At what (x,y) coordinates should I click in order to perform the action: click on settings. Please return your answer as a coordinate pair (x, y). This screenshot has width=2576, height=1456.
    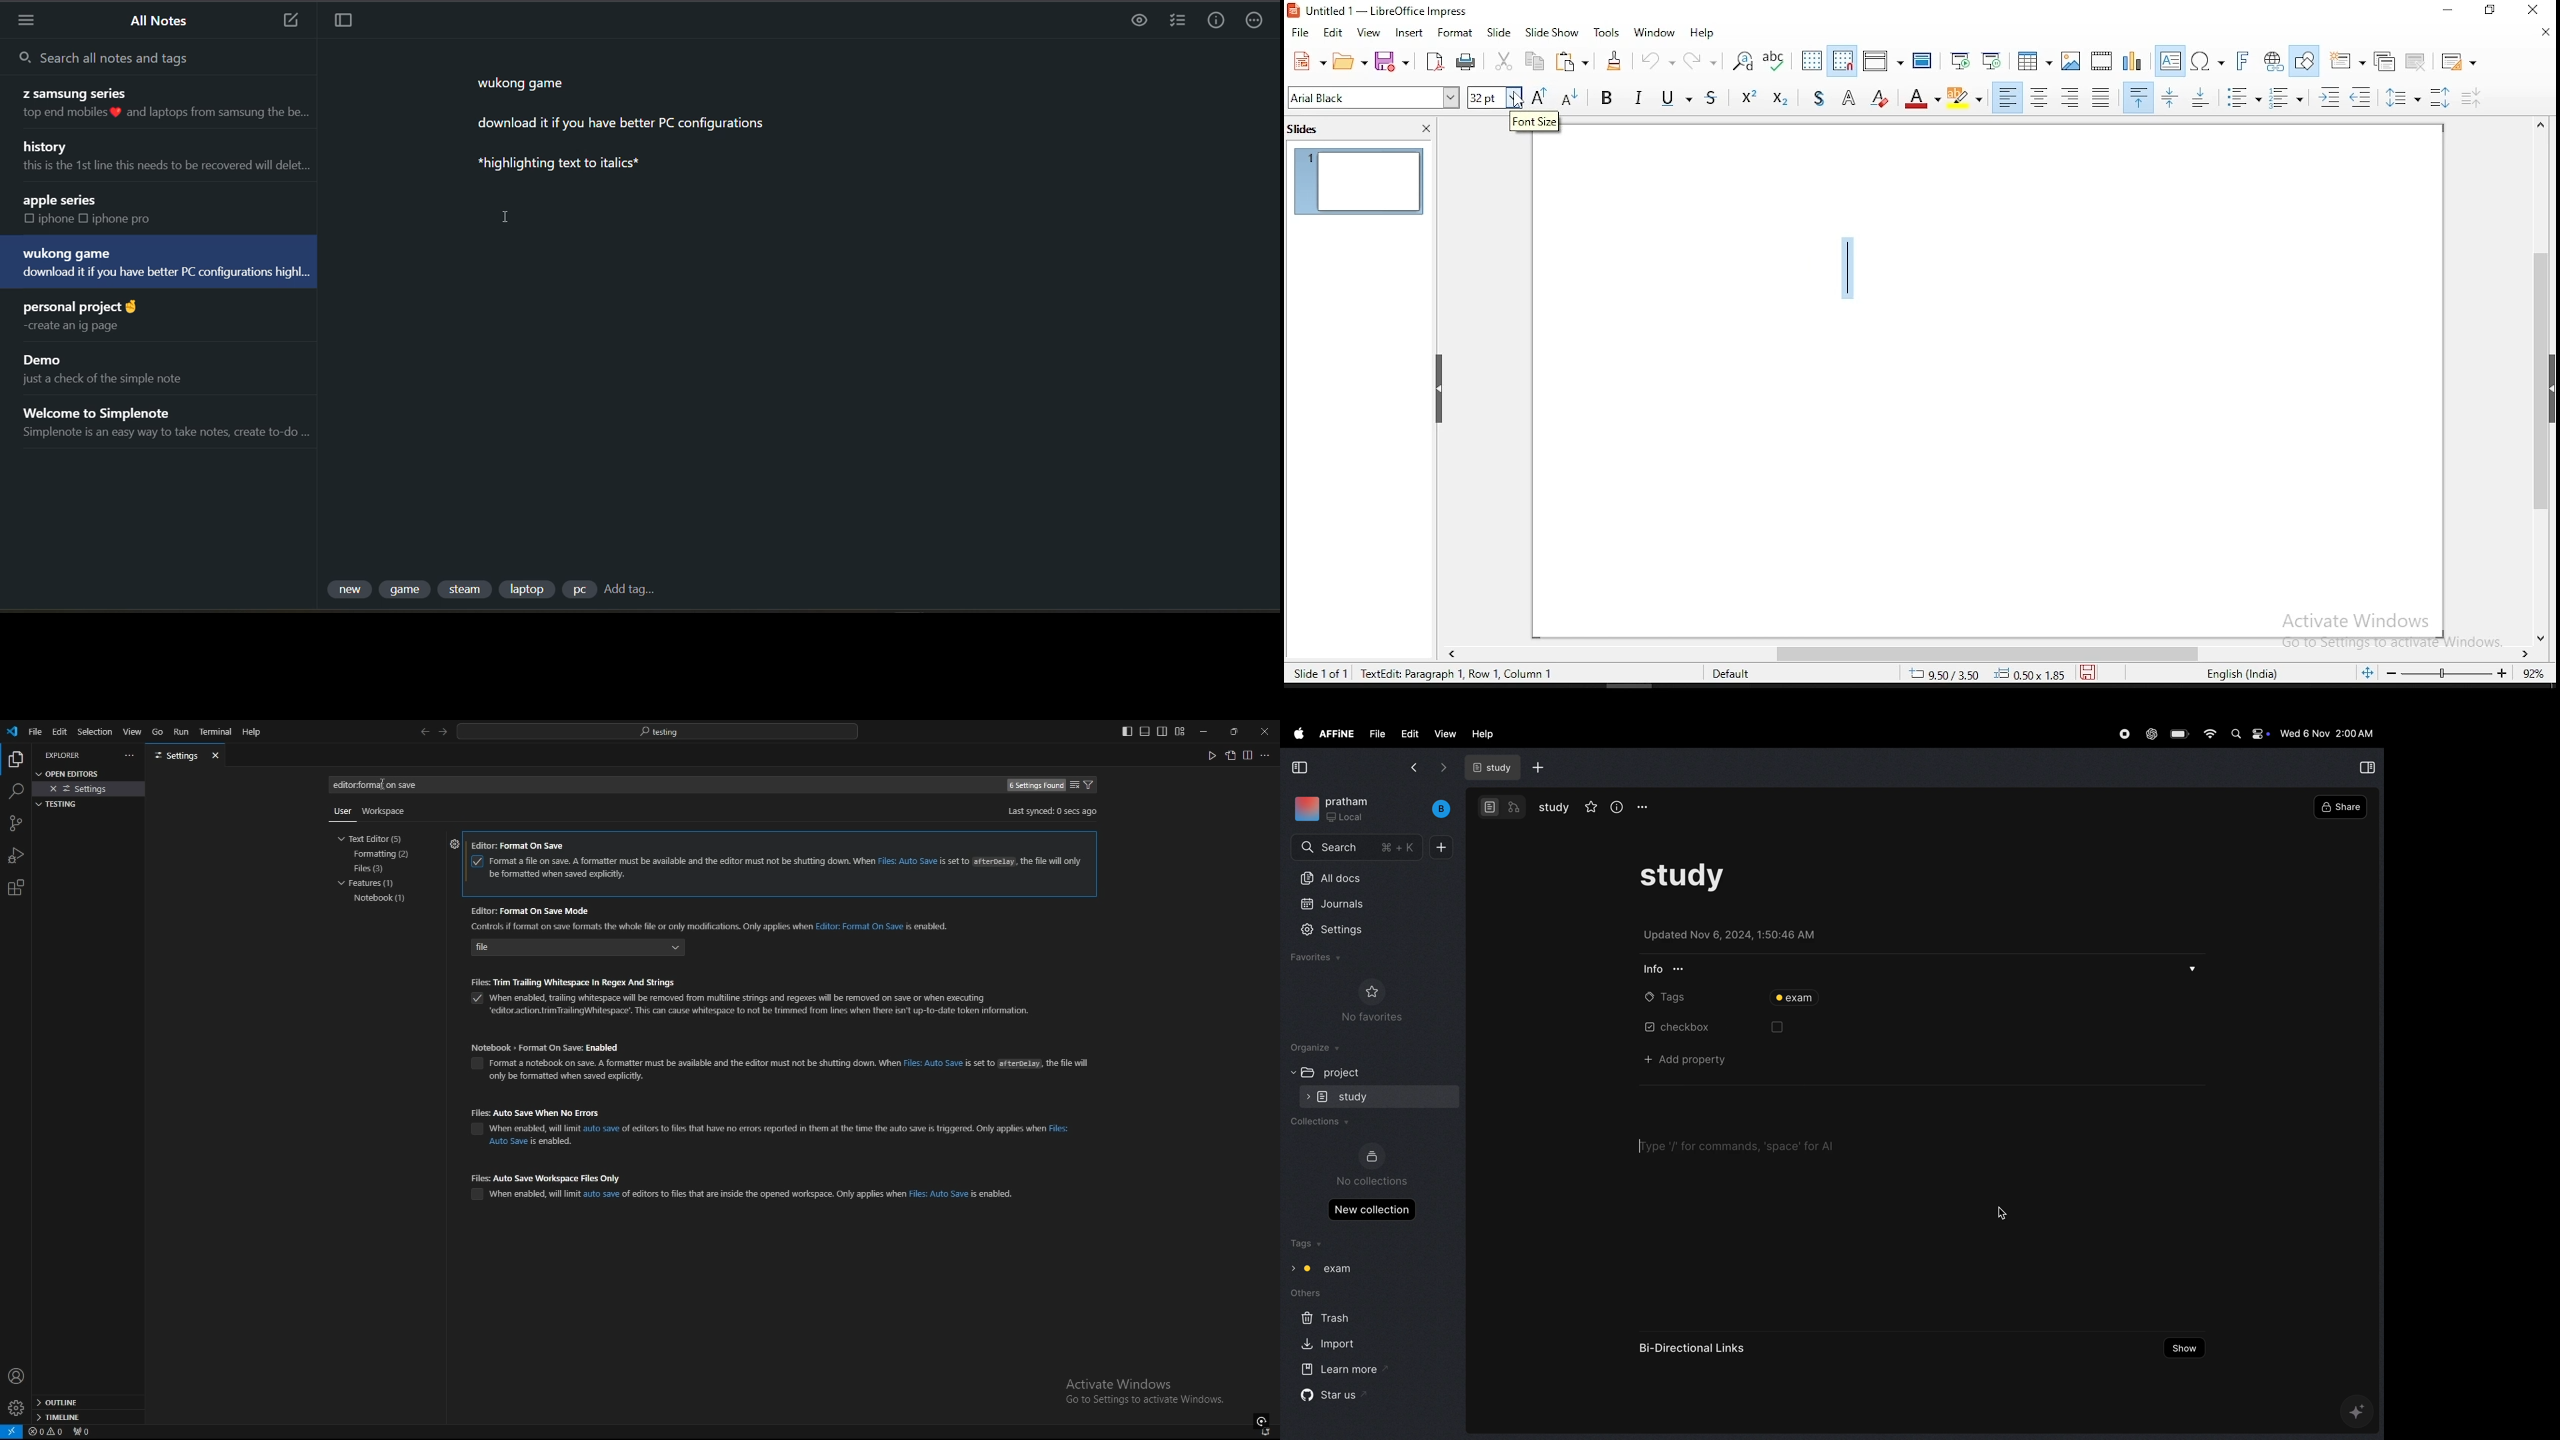
    Looking at the image, I should click on (1344, 928).